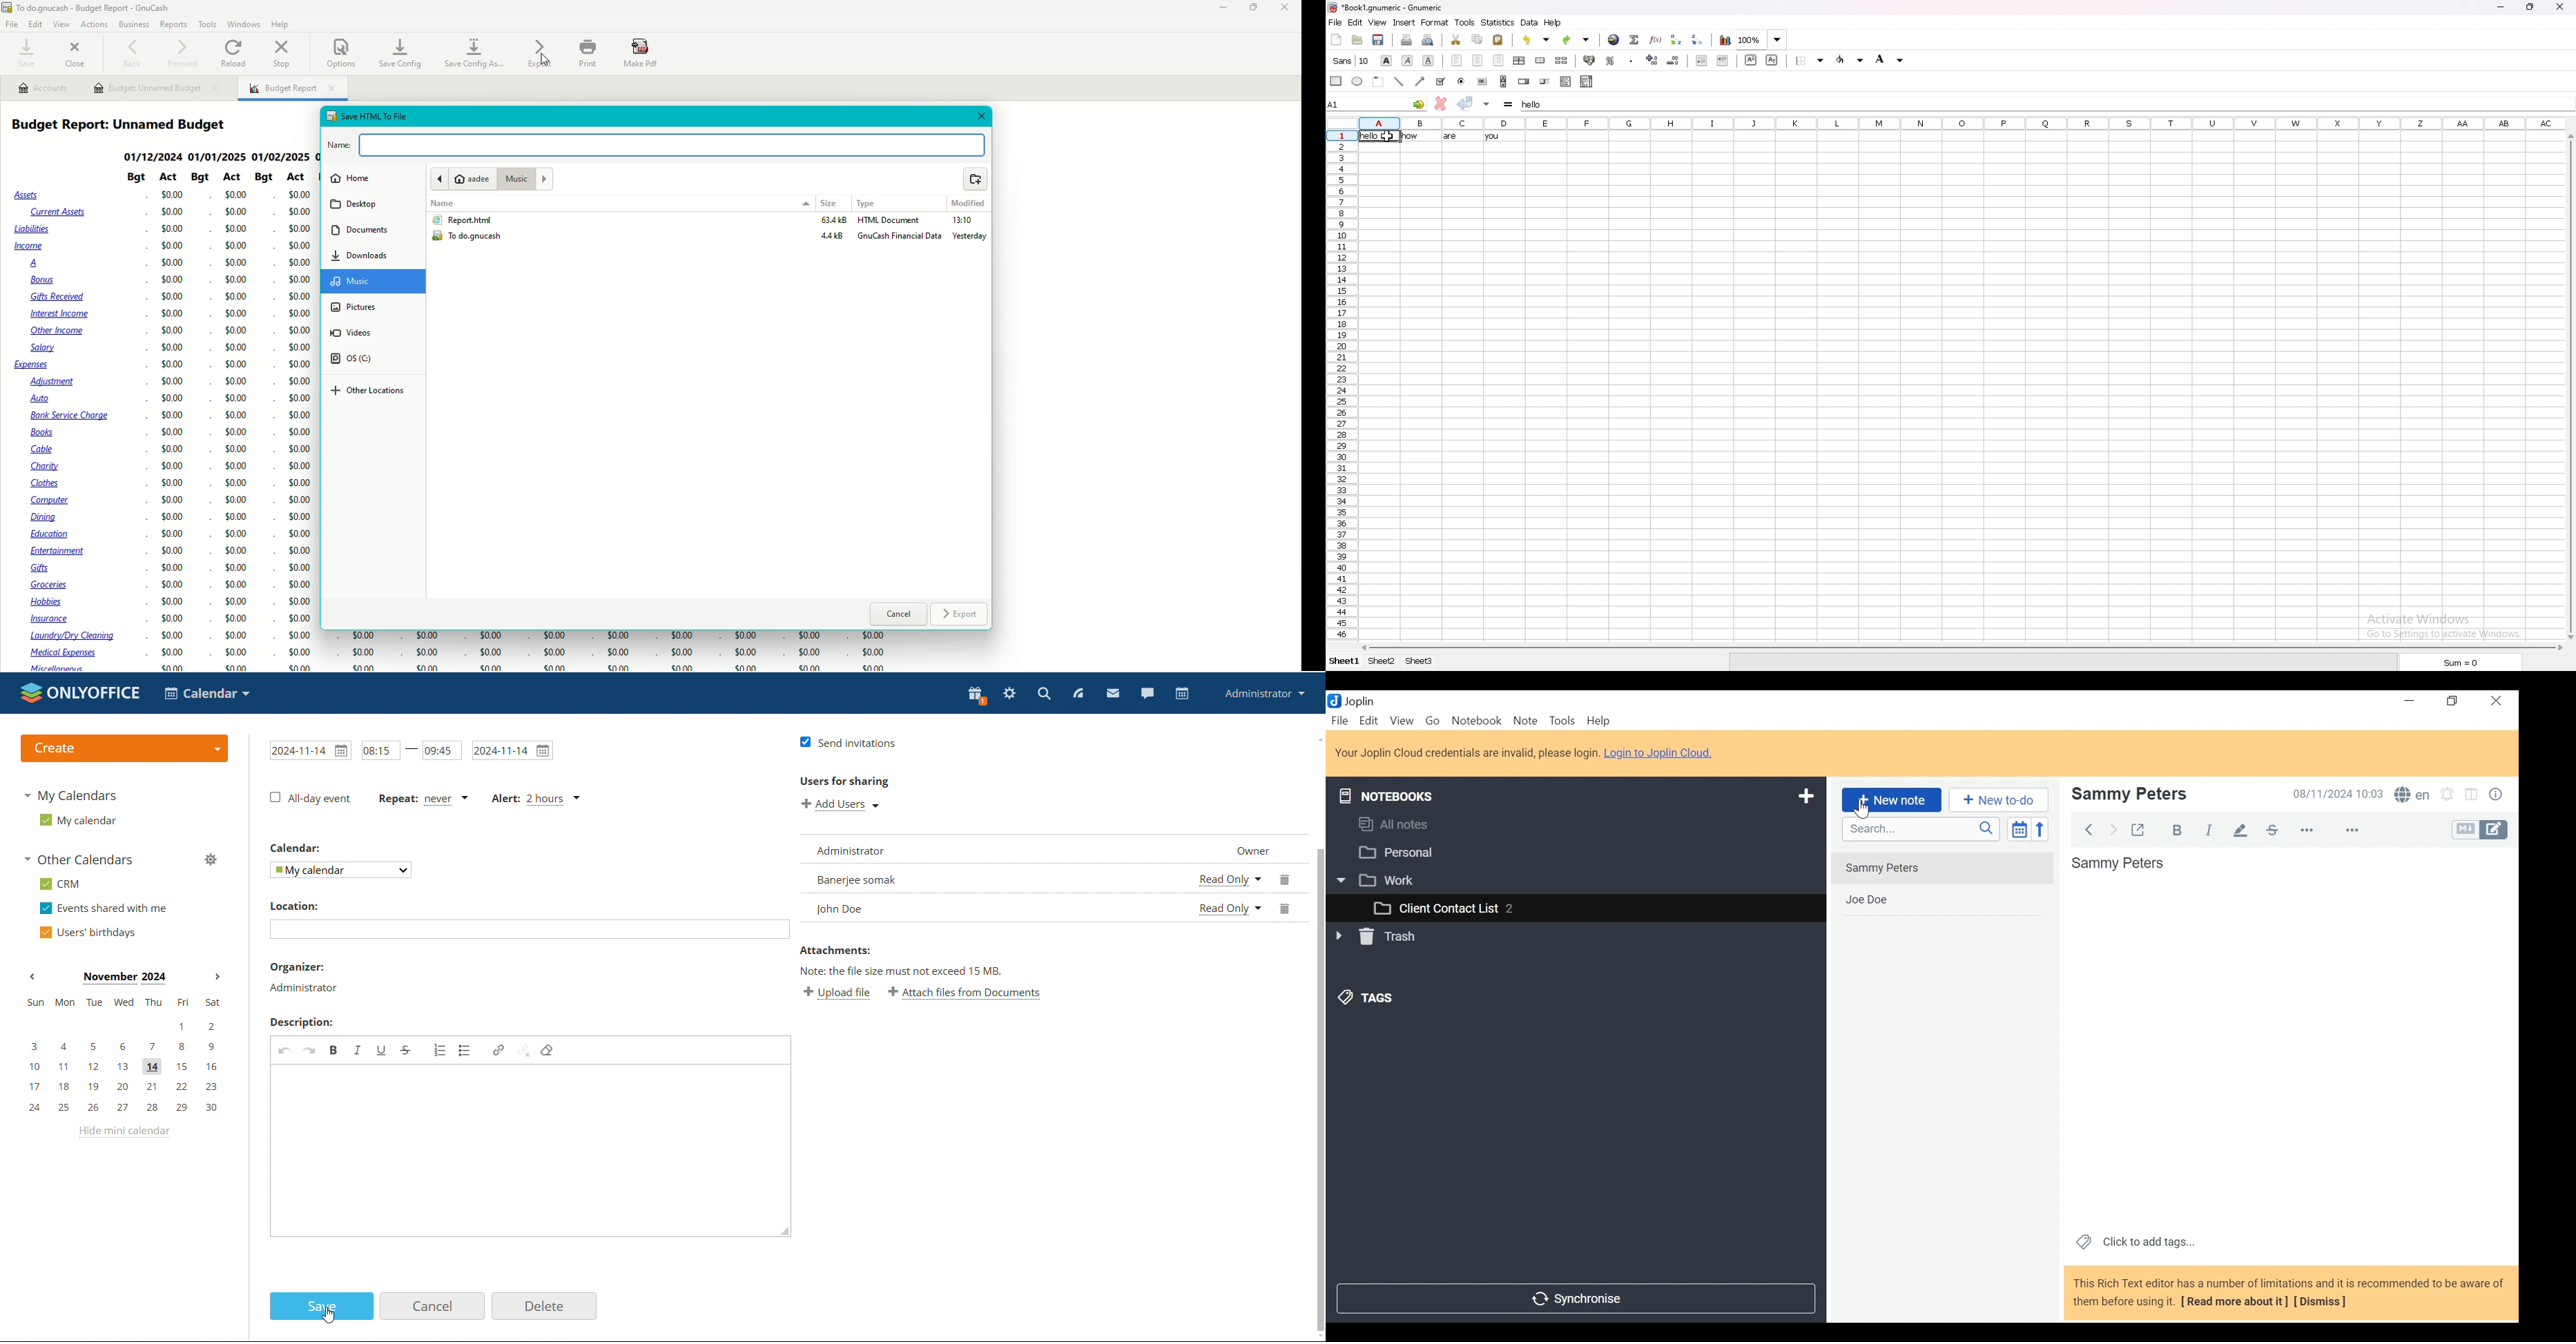  I want to click on Italics, so click(2209, 830).